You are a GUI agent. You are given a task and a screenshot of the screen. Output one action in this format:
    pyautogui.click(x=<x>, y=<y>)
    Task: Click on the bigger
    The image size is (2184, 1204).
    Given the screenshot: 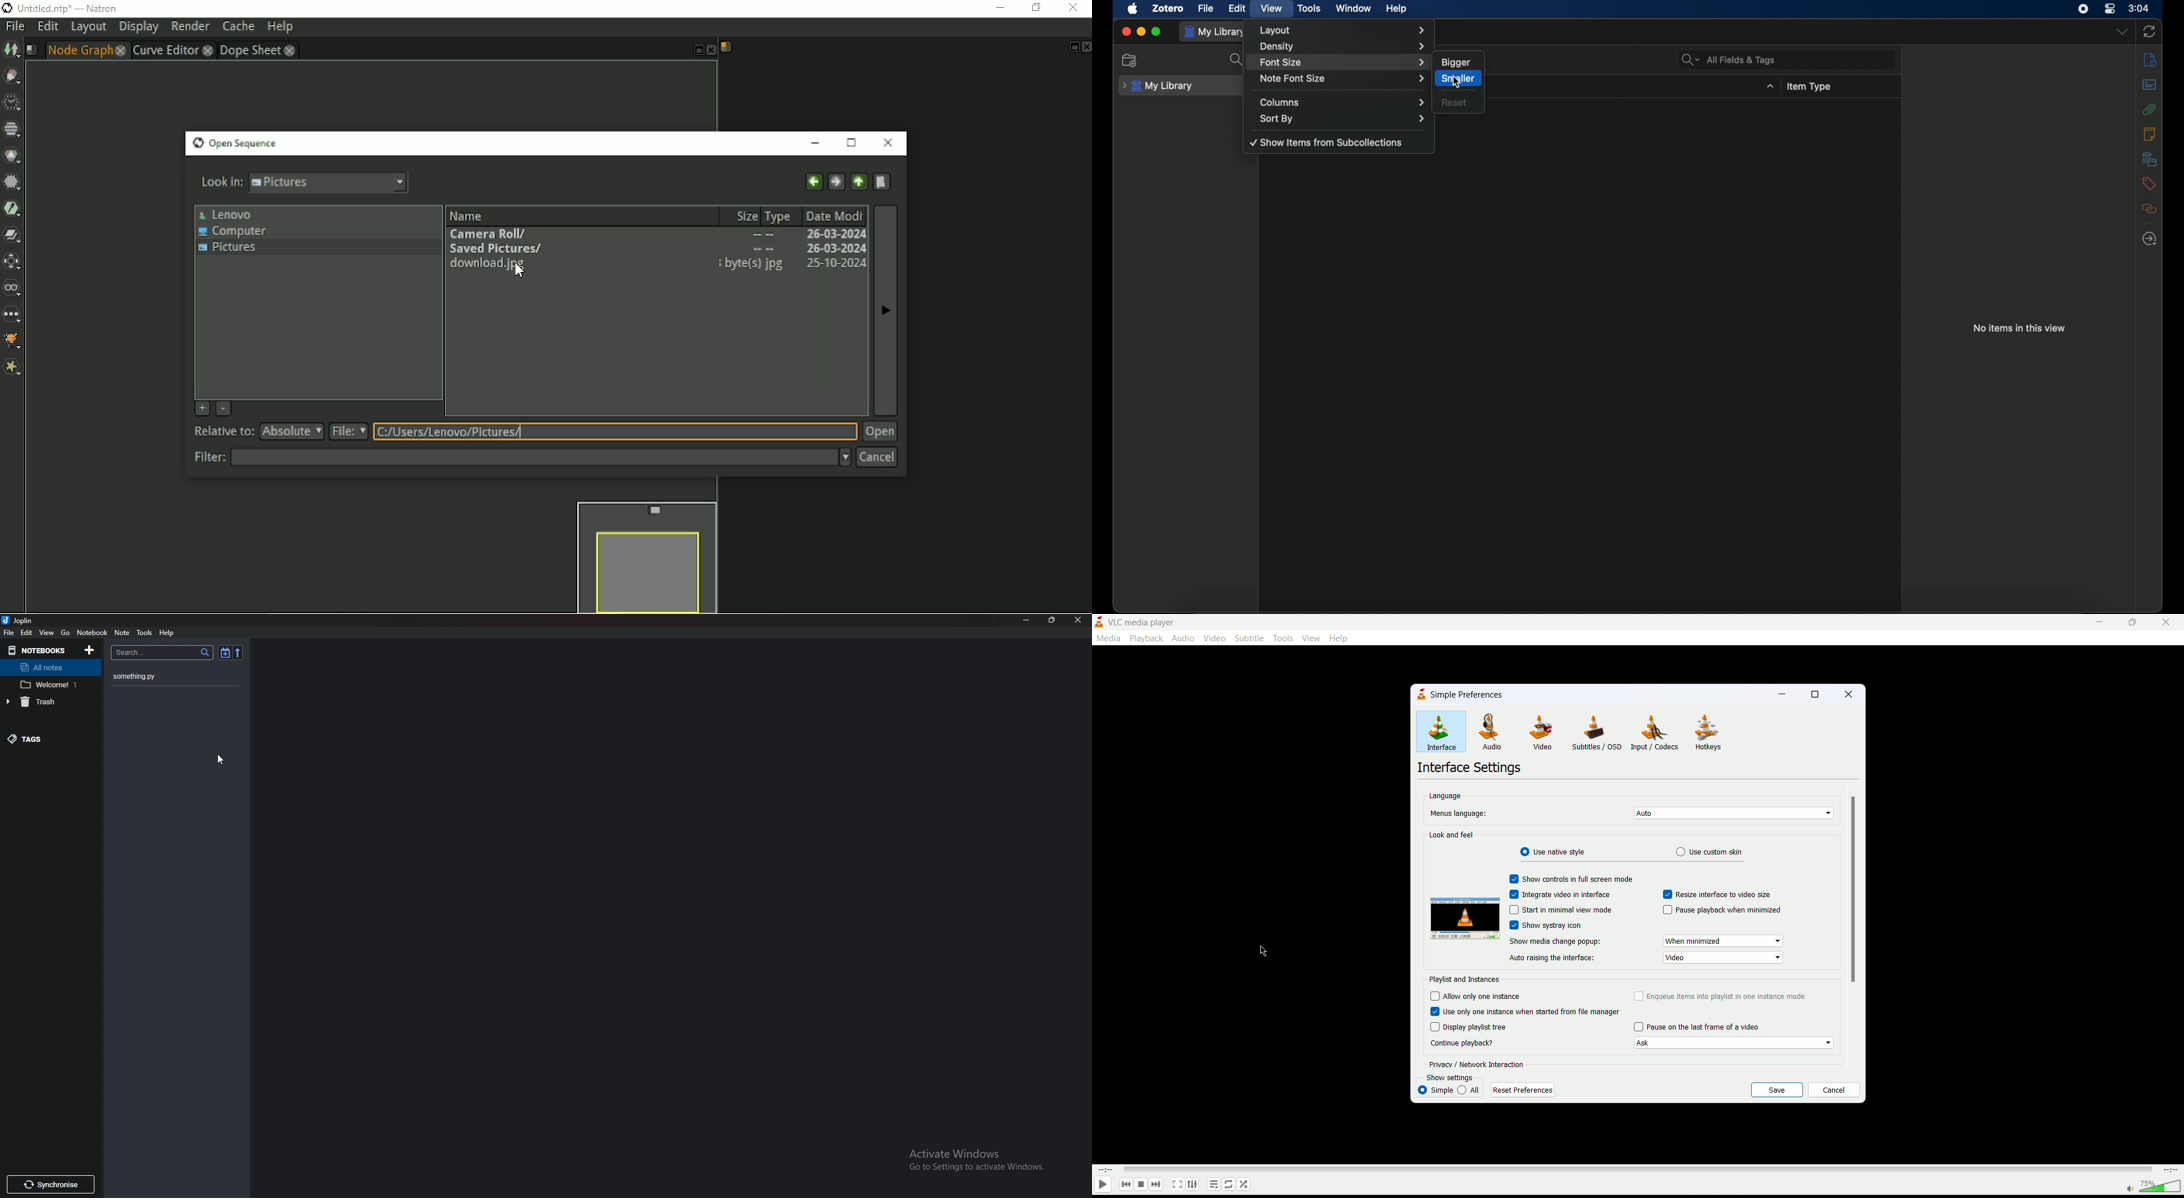 What is the action you would take?
    pyautogui.click(x=1456, y=62)
    